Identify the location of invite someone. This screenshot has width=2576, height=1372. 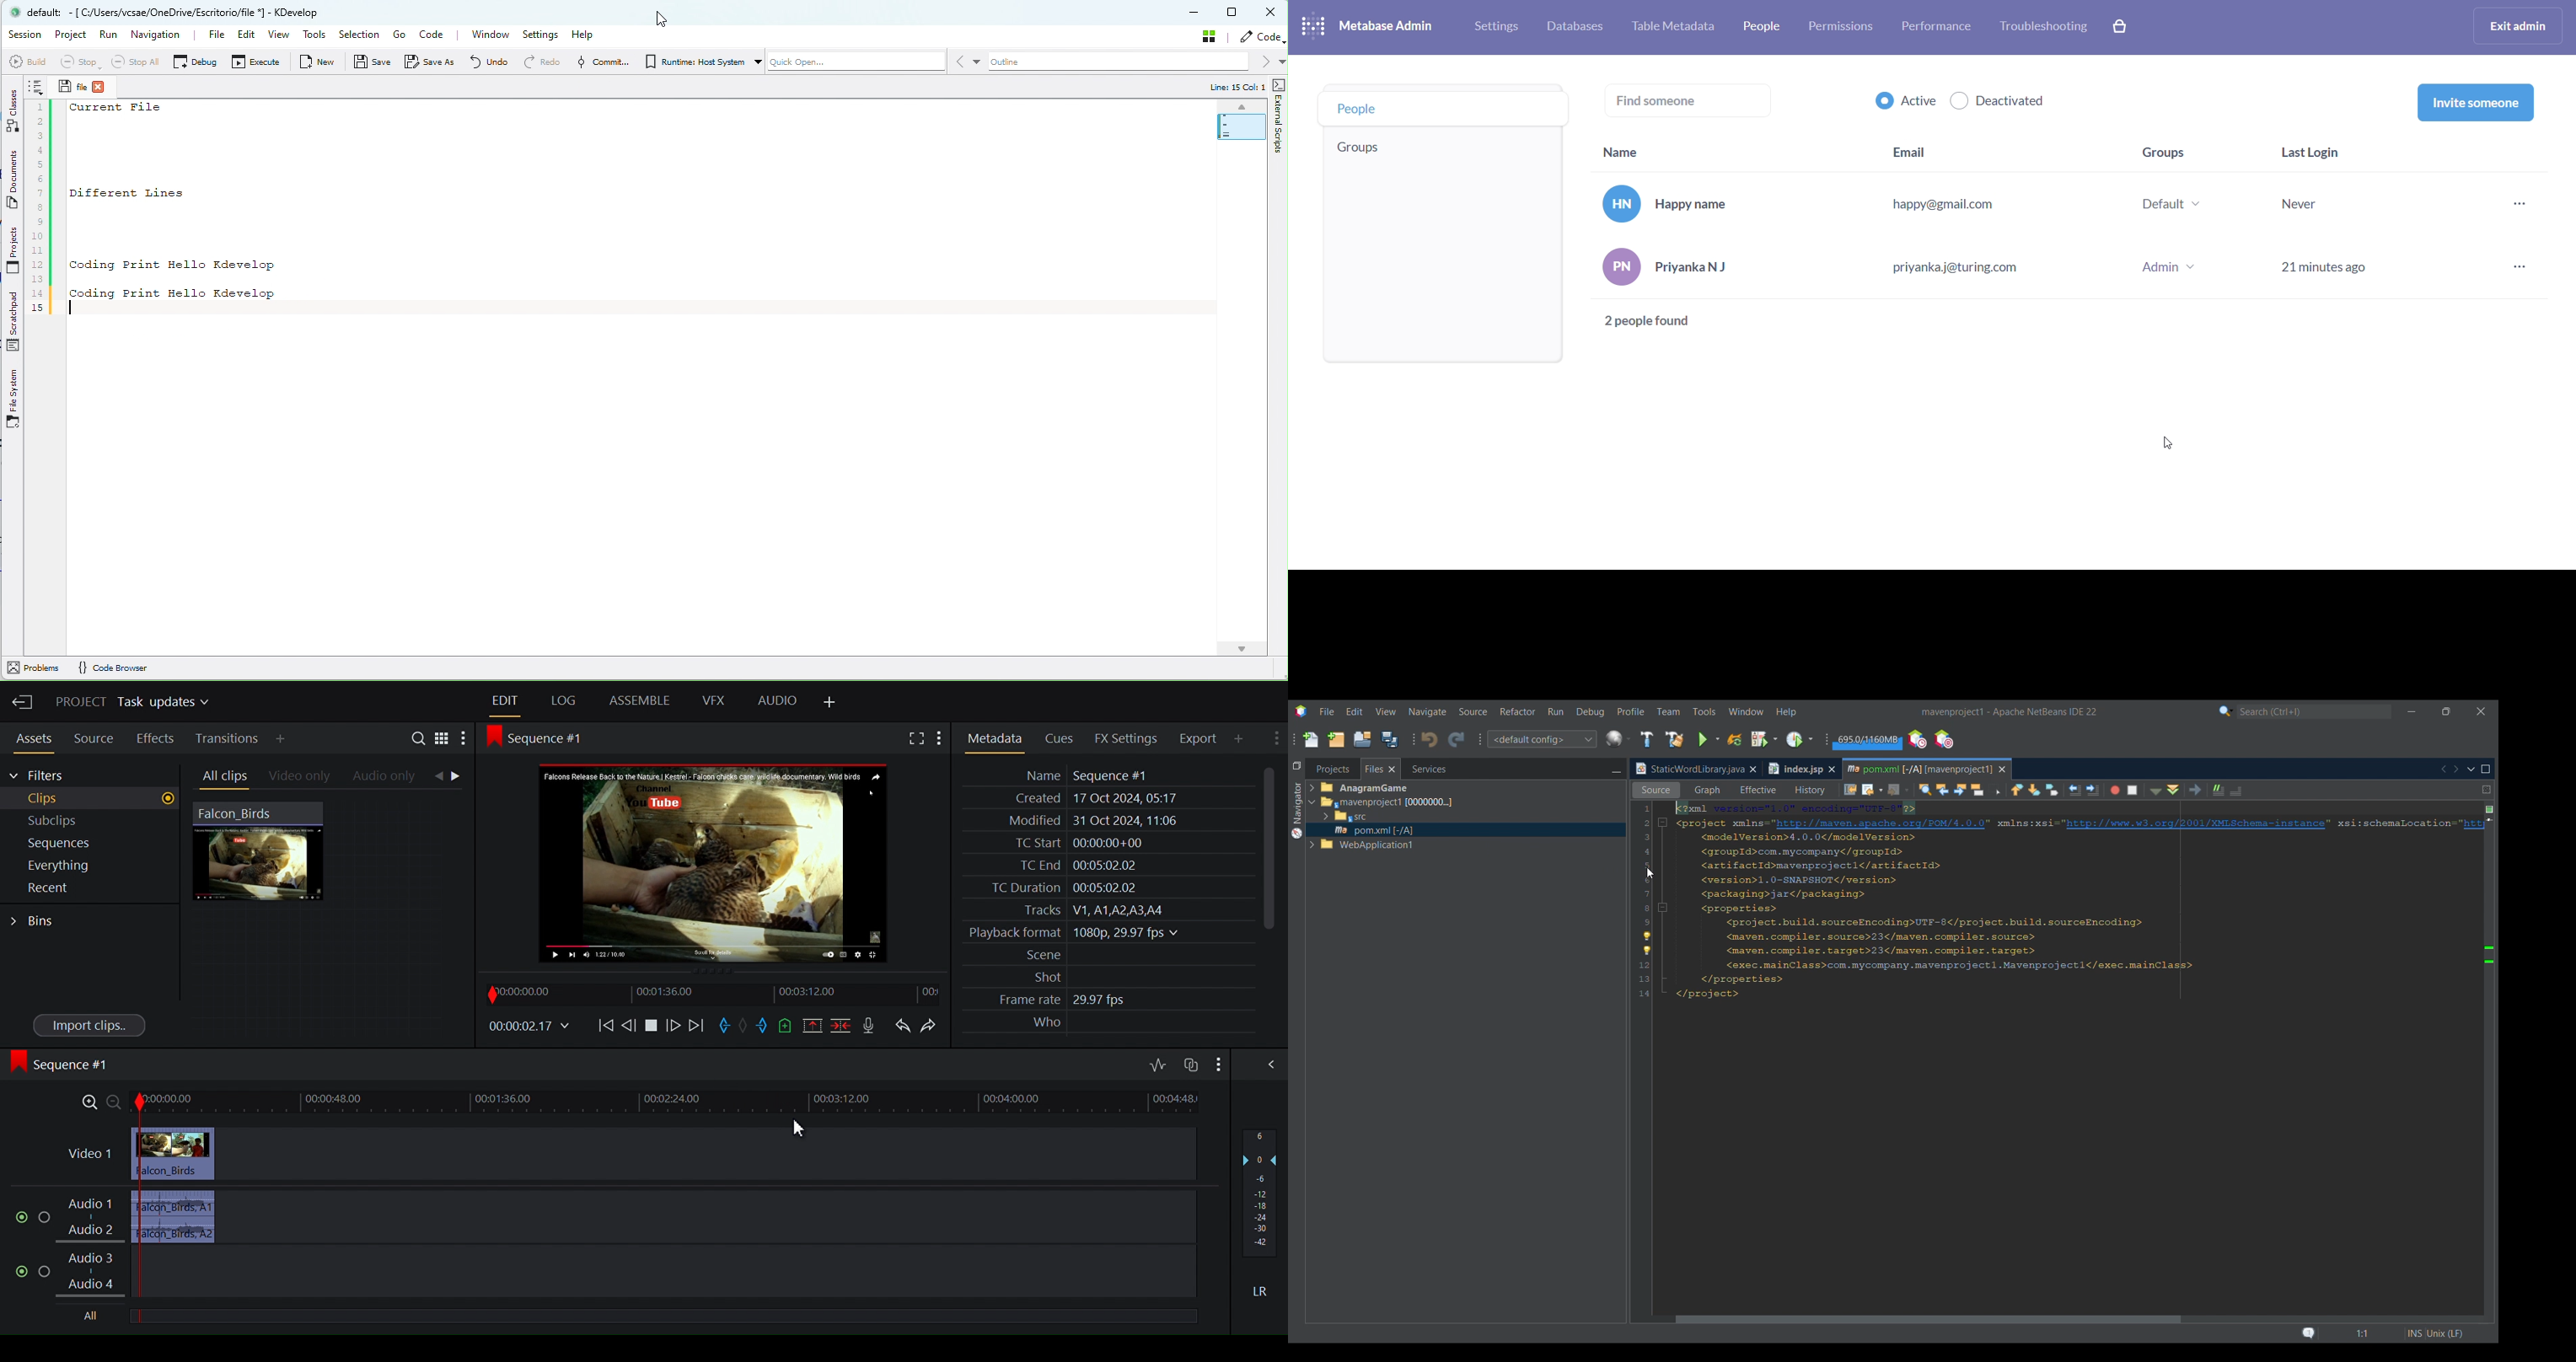
(2475, 102).